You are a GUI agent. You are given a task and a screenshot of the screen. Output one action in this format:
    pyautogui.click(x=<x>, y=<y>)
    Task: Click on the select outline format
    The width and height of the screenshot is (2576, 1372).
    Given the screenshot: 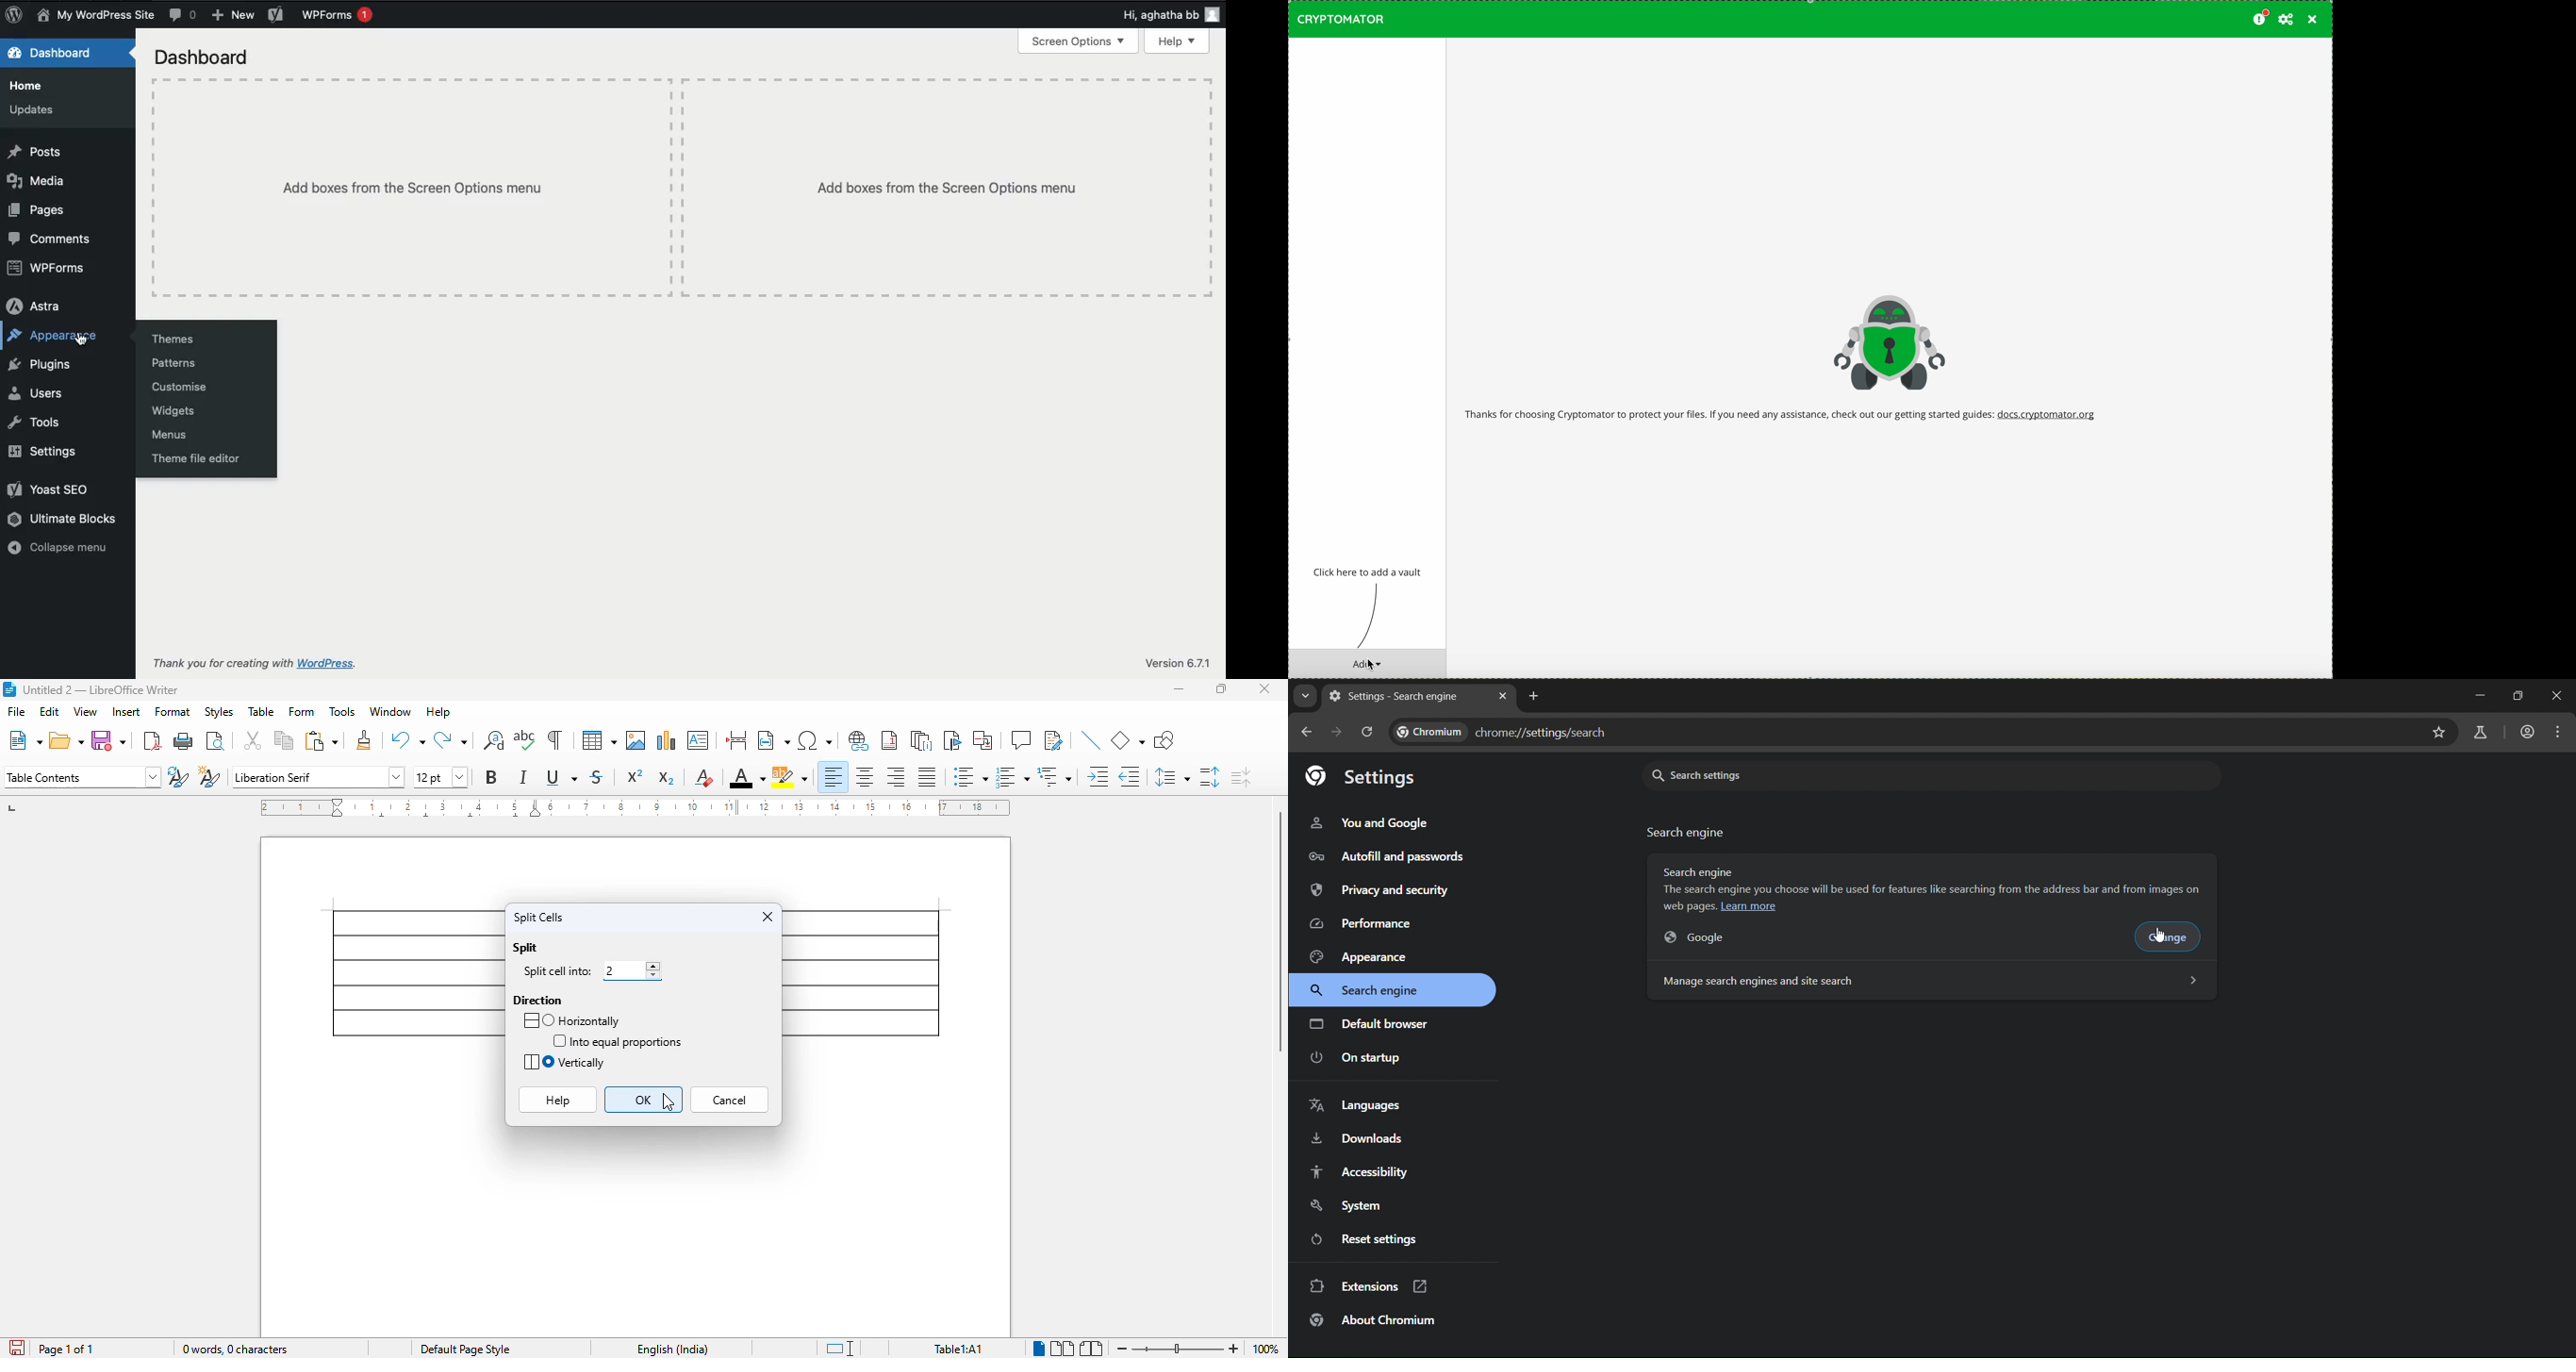 What is the action you would take?
    pyautogui.click(x=1055, y=776)
    